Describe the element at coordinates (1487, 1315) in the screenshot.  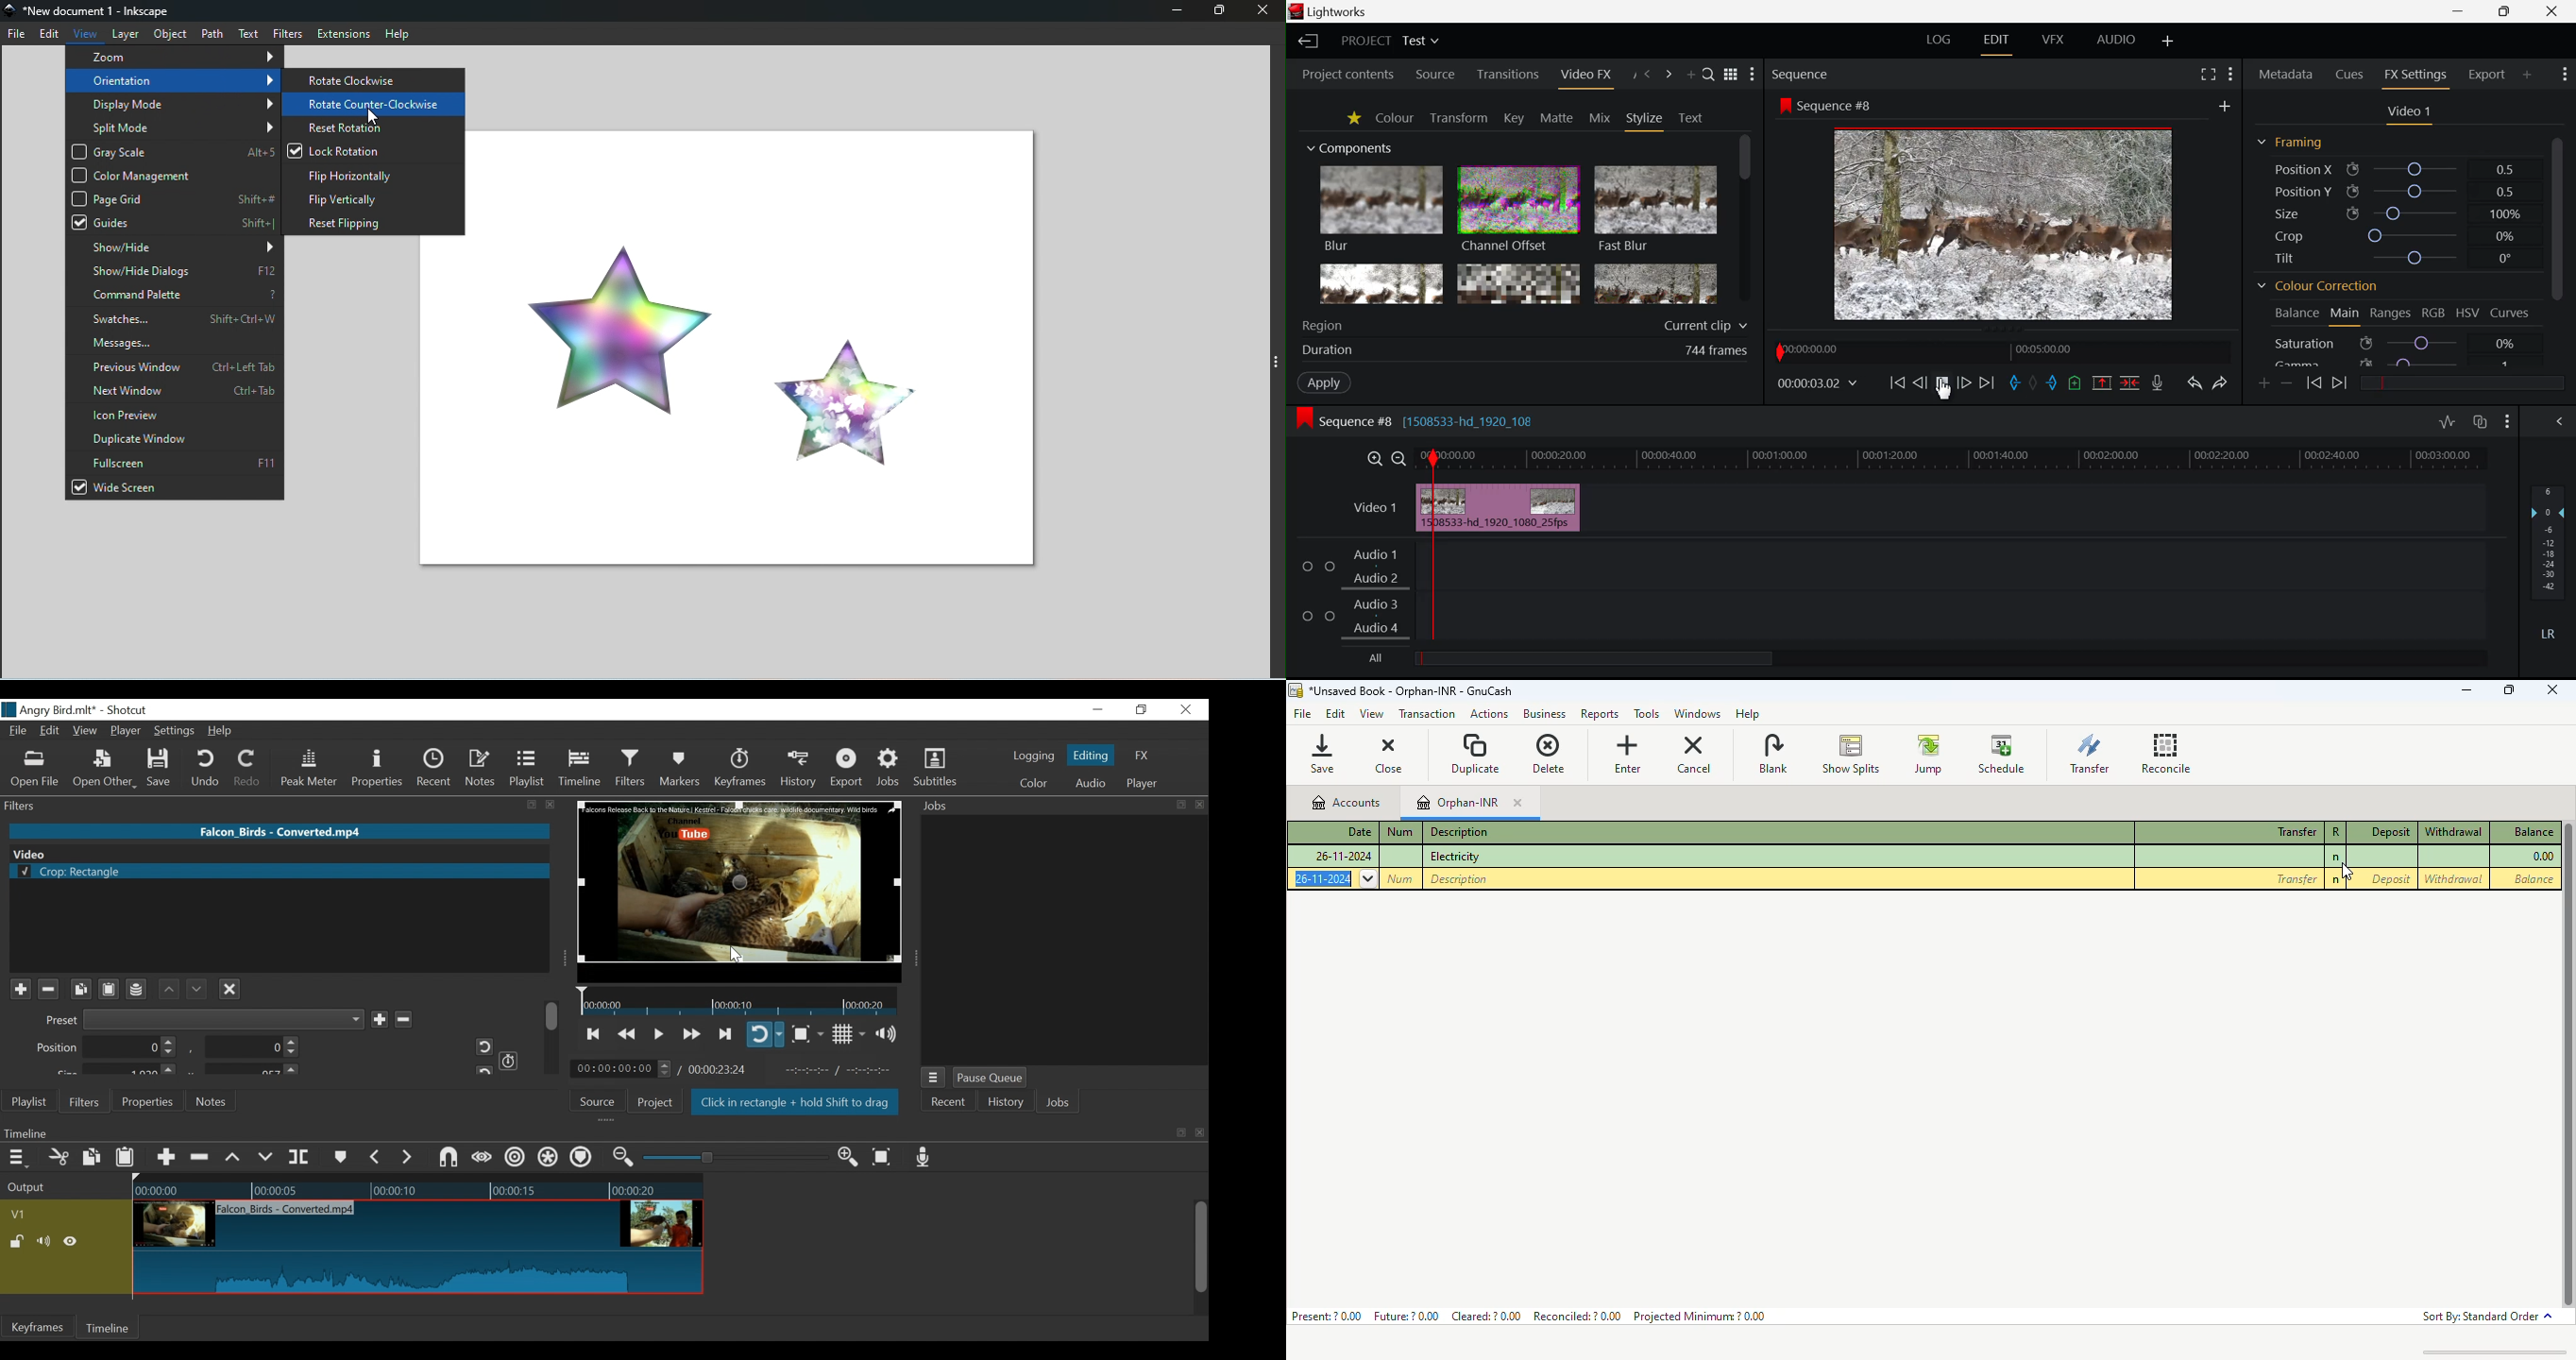
I see `cleared: ? 0.00` at that location.